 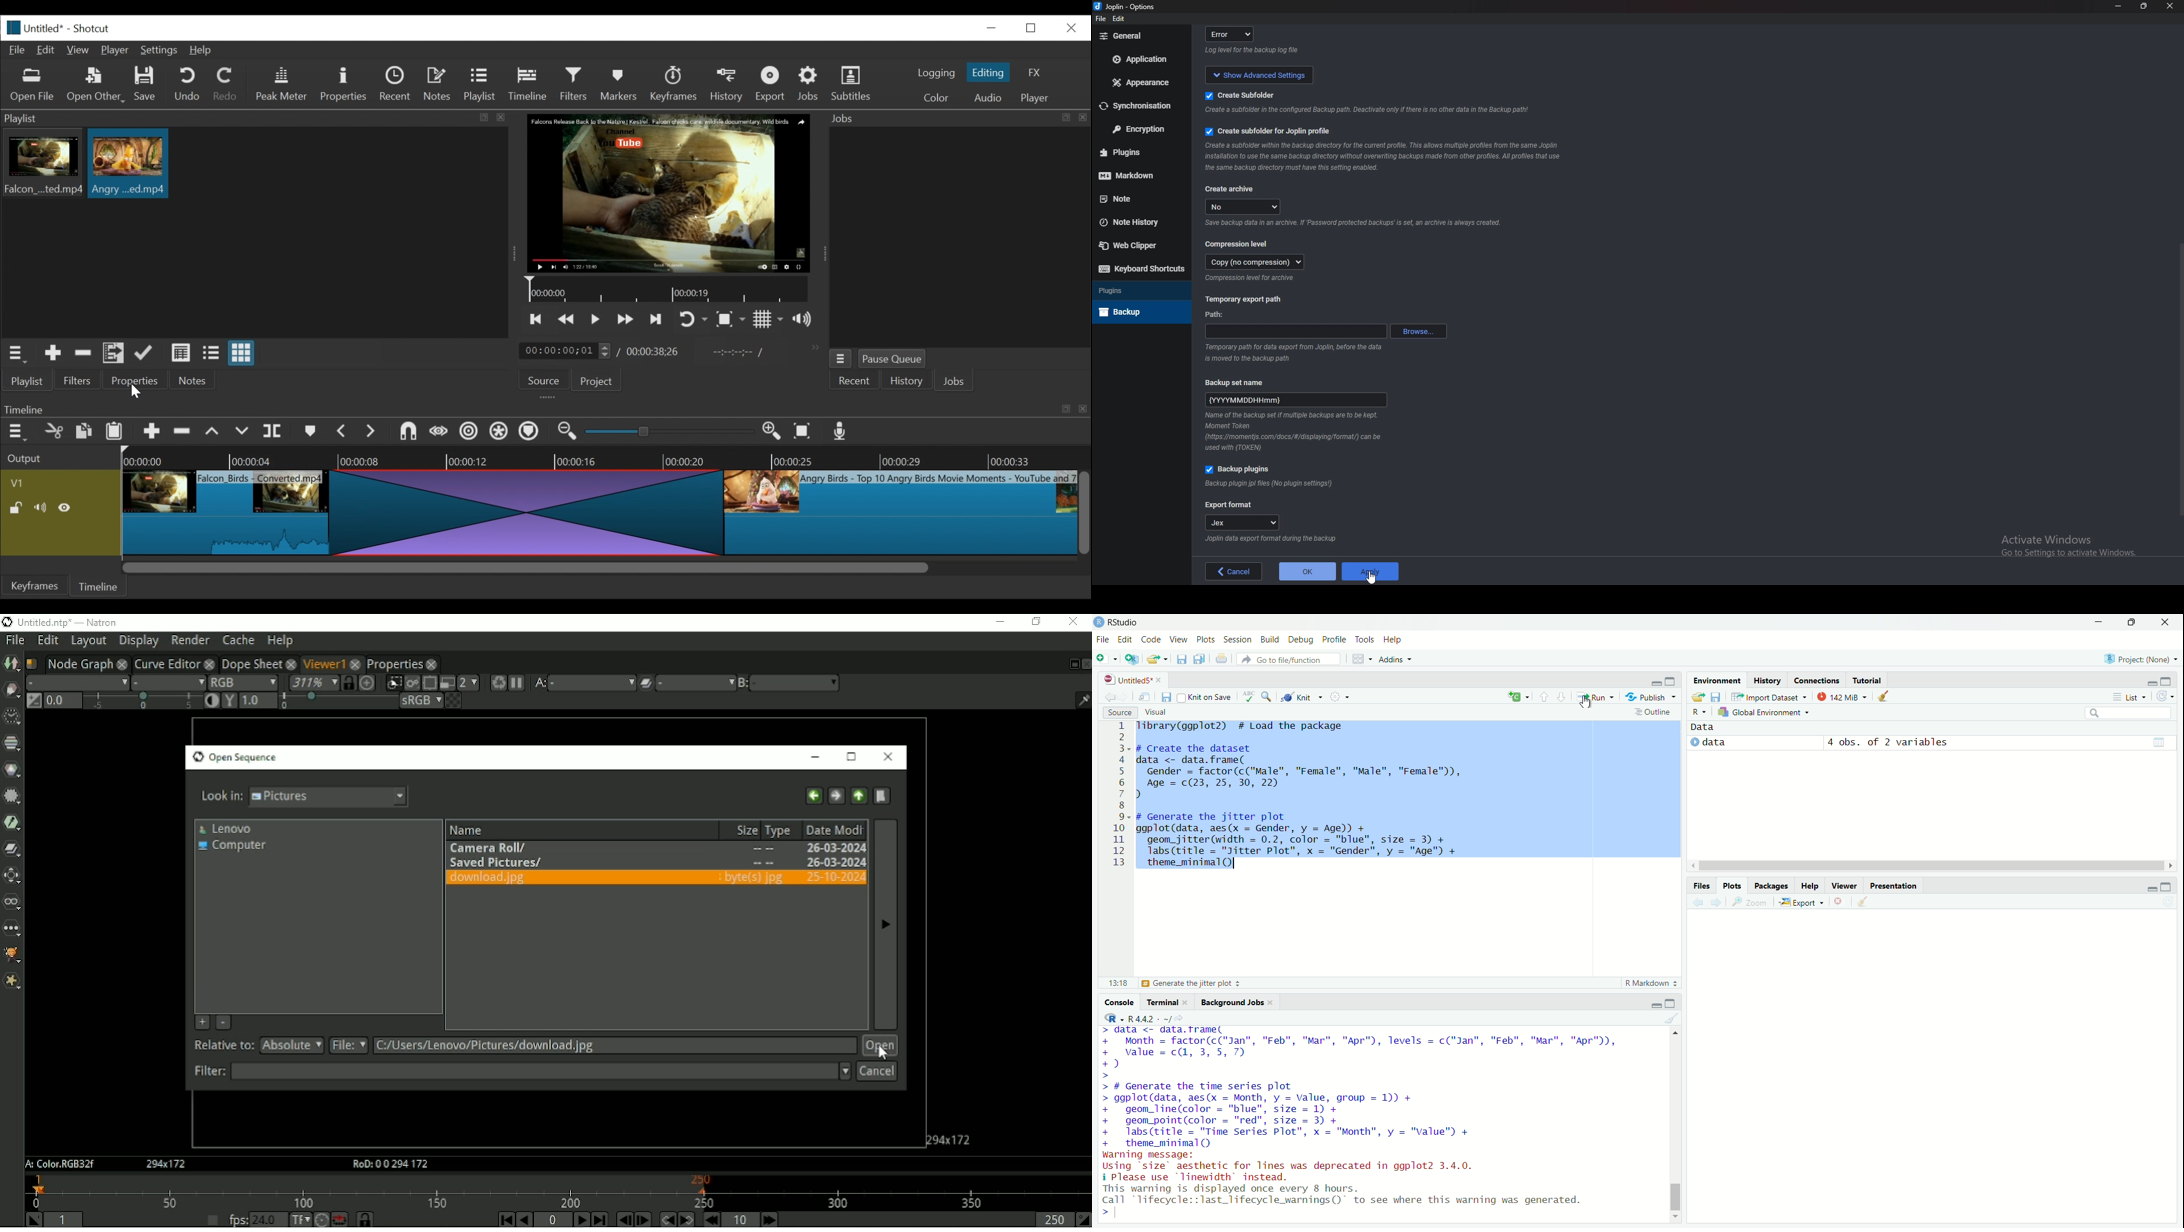 I want to click on Timeline, so click(x=531, y=82).